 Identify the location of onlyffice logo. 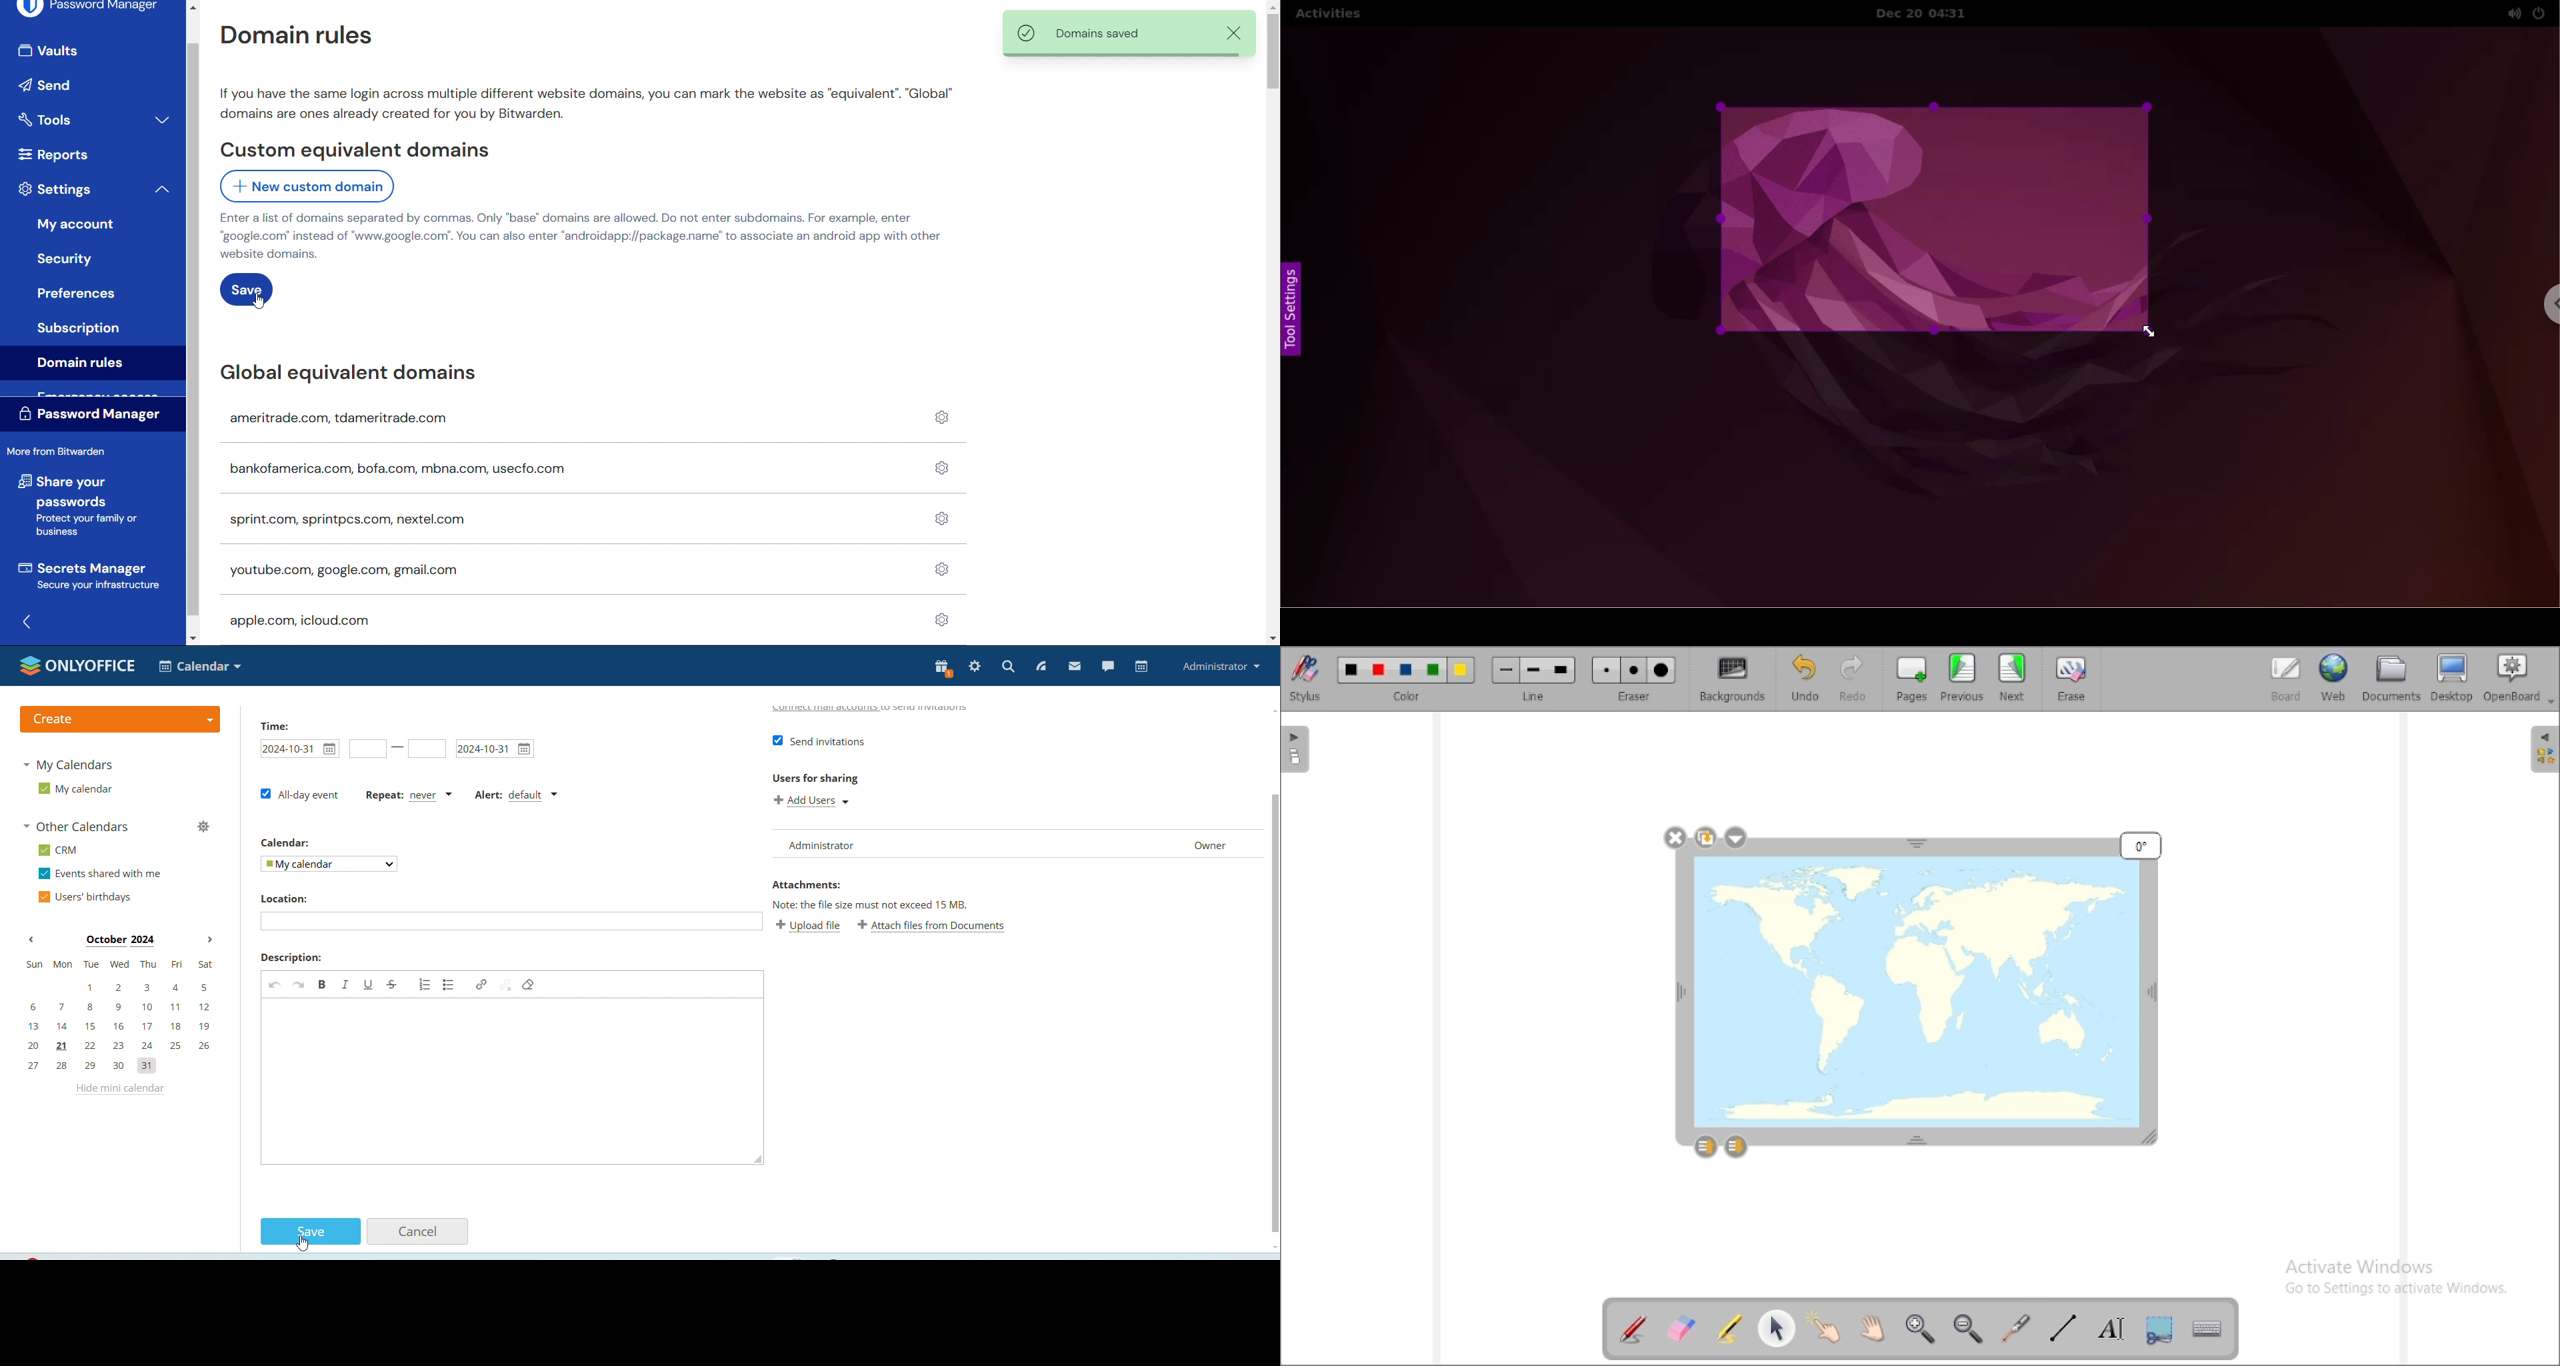
(77, 665).